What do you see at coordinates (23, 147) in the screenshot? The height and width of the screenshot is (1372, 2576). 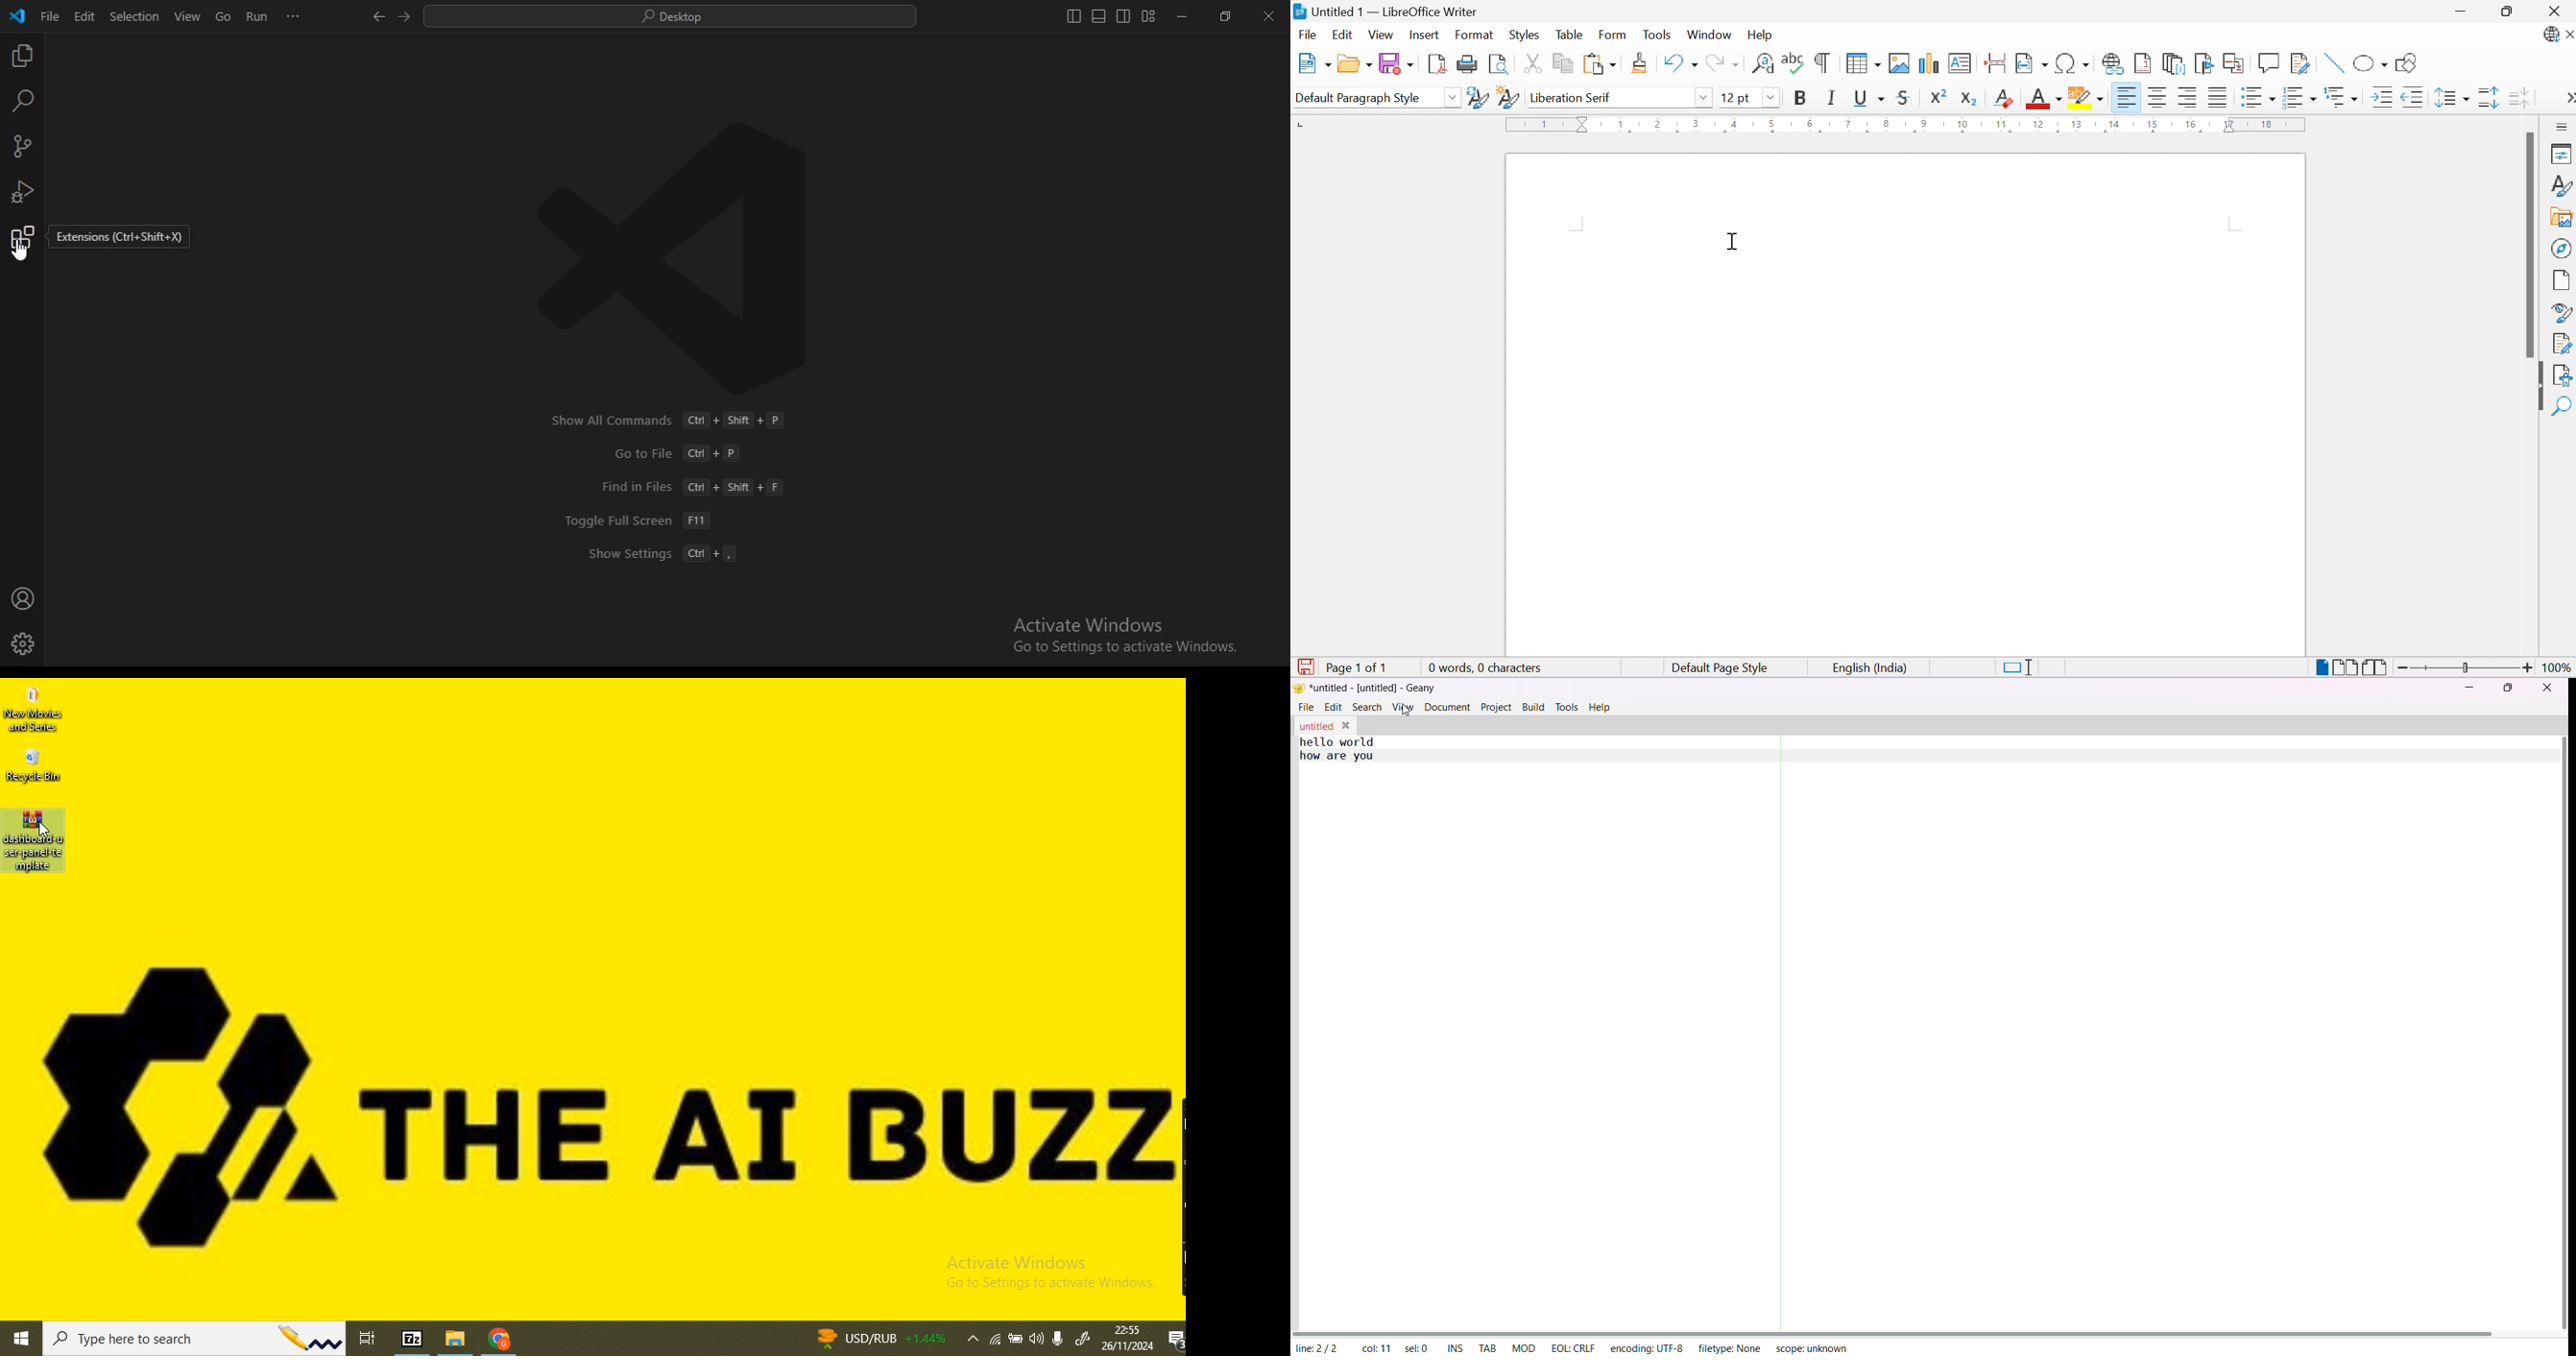 I see `source control` at bounding box center [23, 147].